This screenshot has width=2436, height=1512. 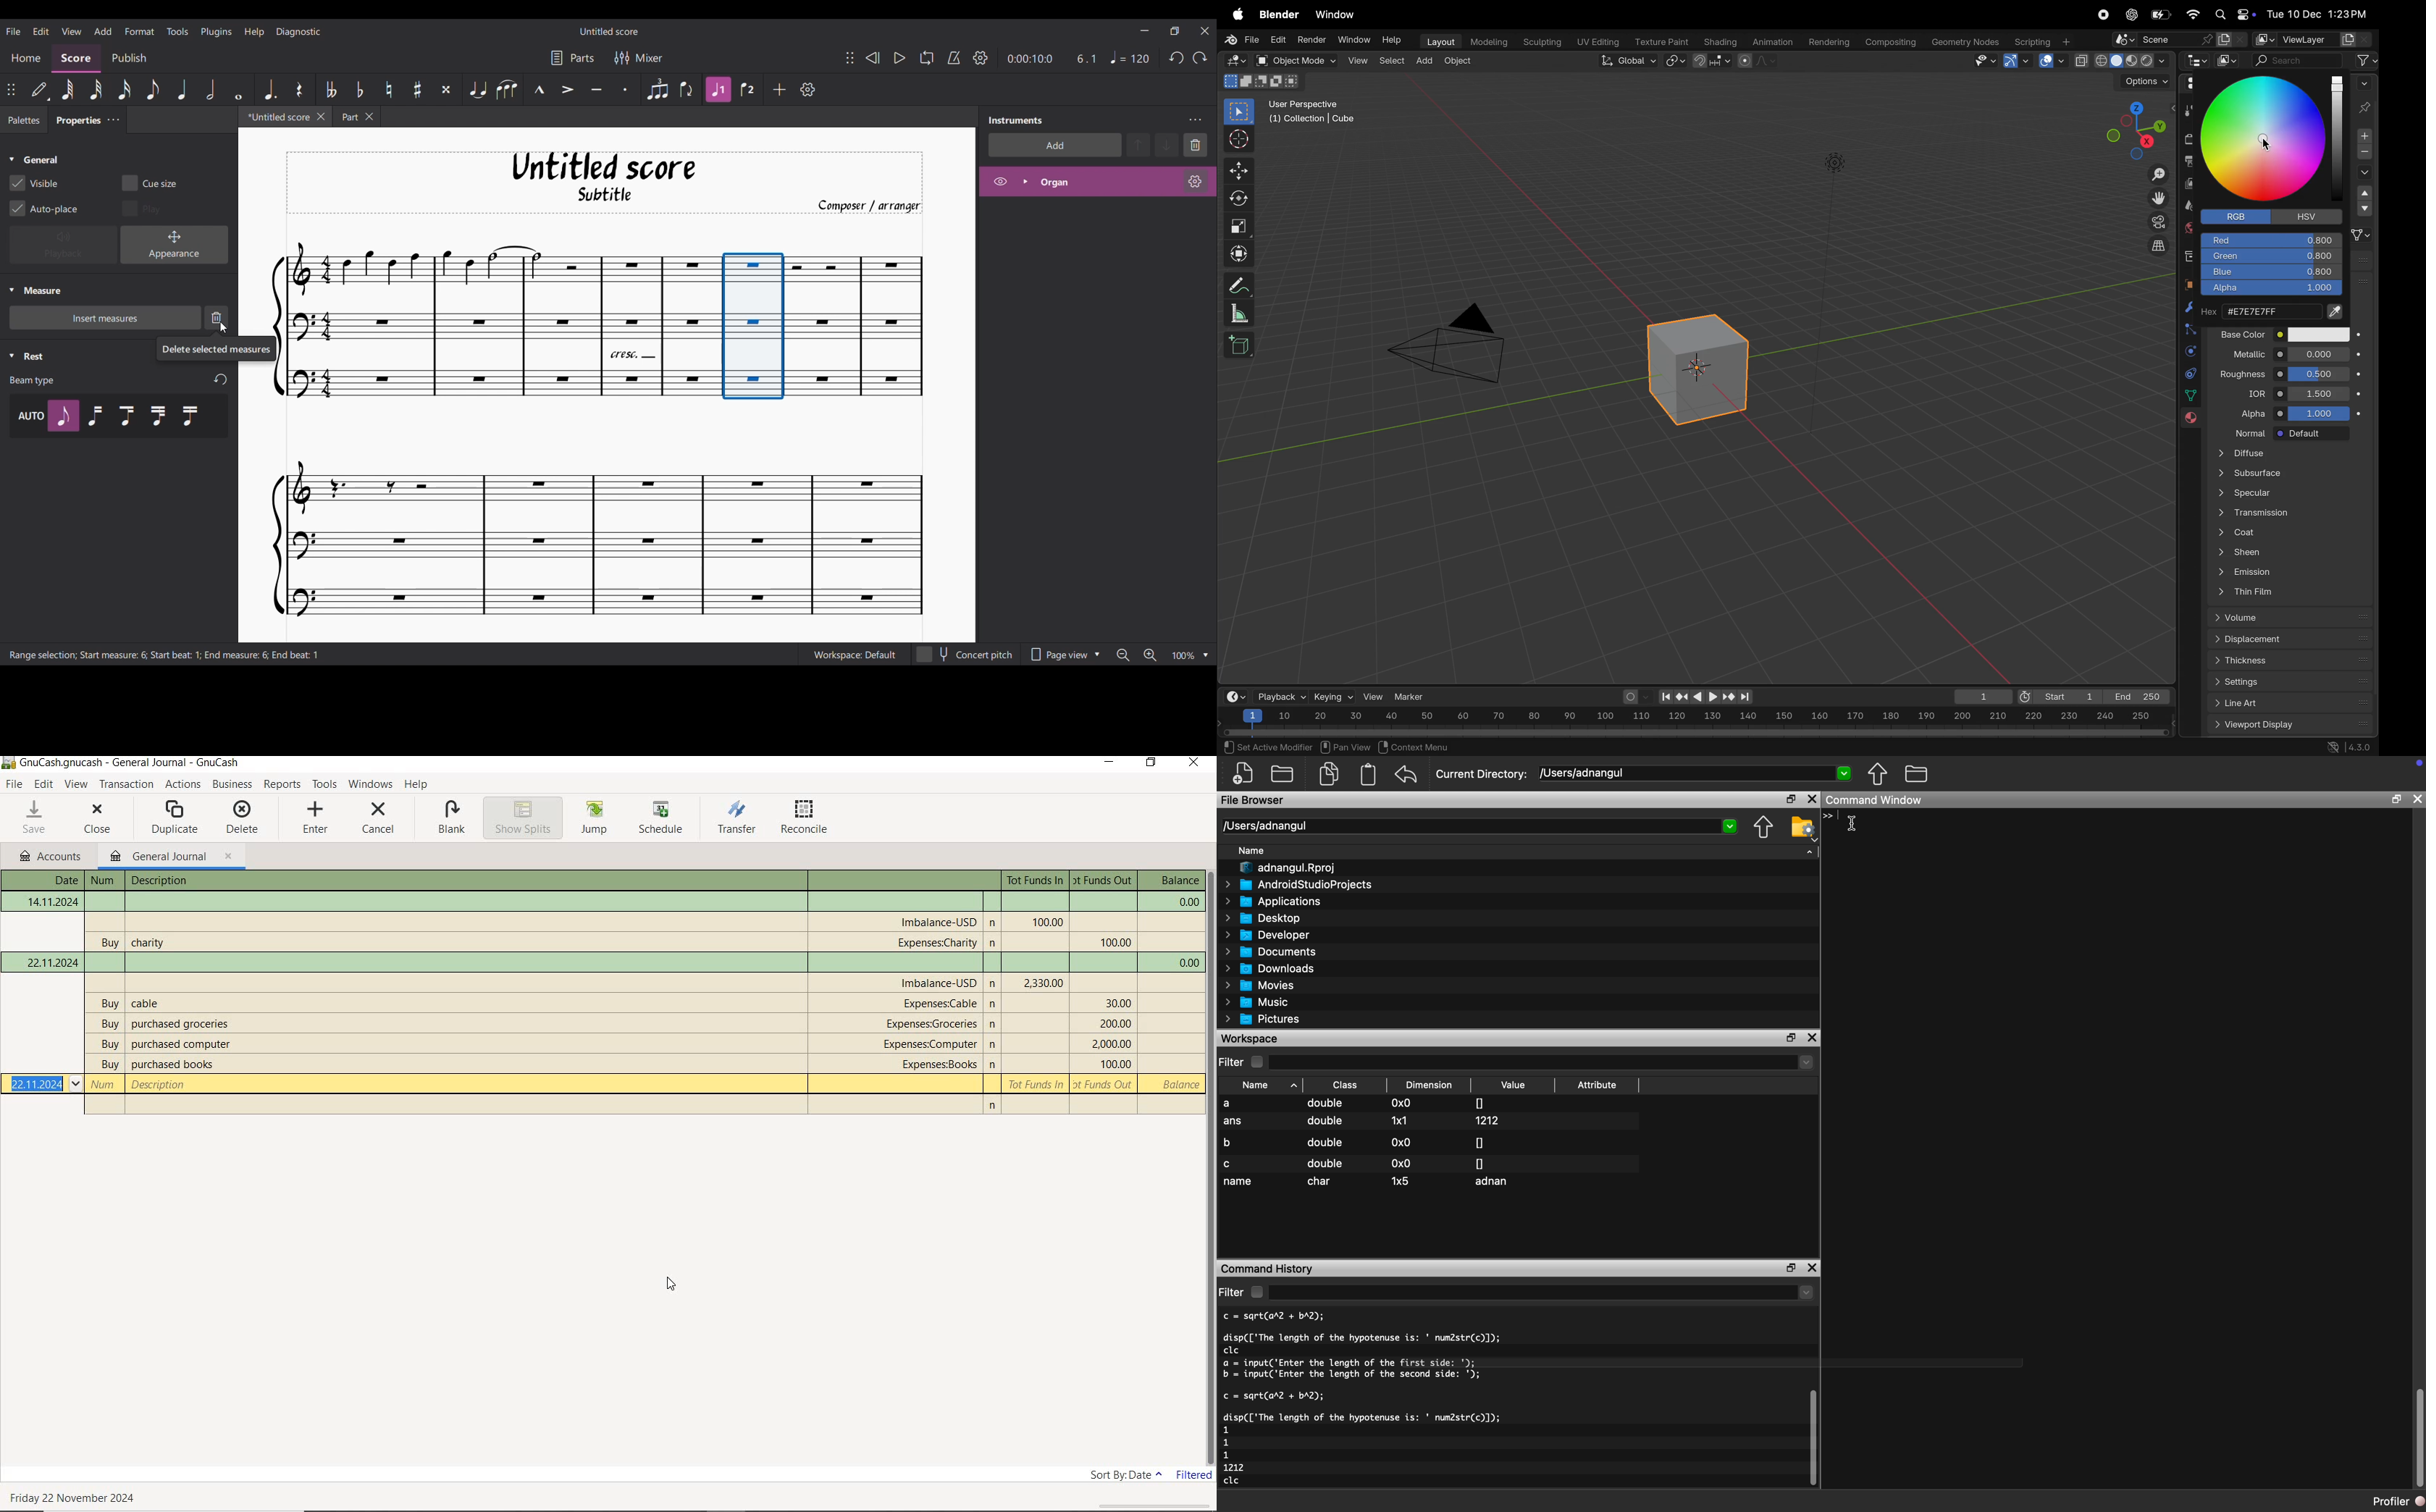 I want to click on Help menu, so click(x=253, y=32).